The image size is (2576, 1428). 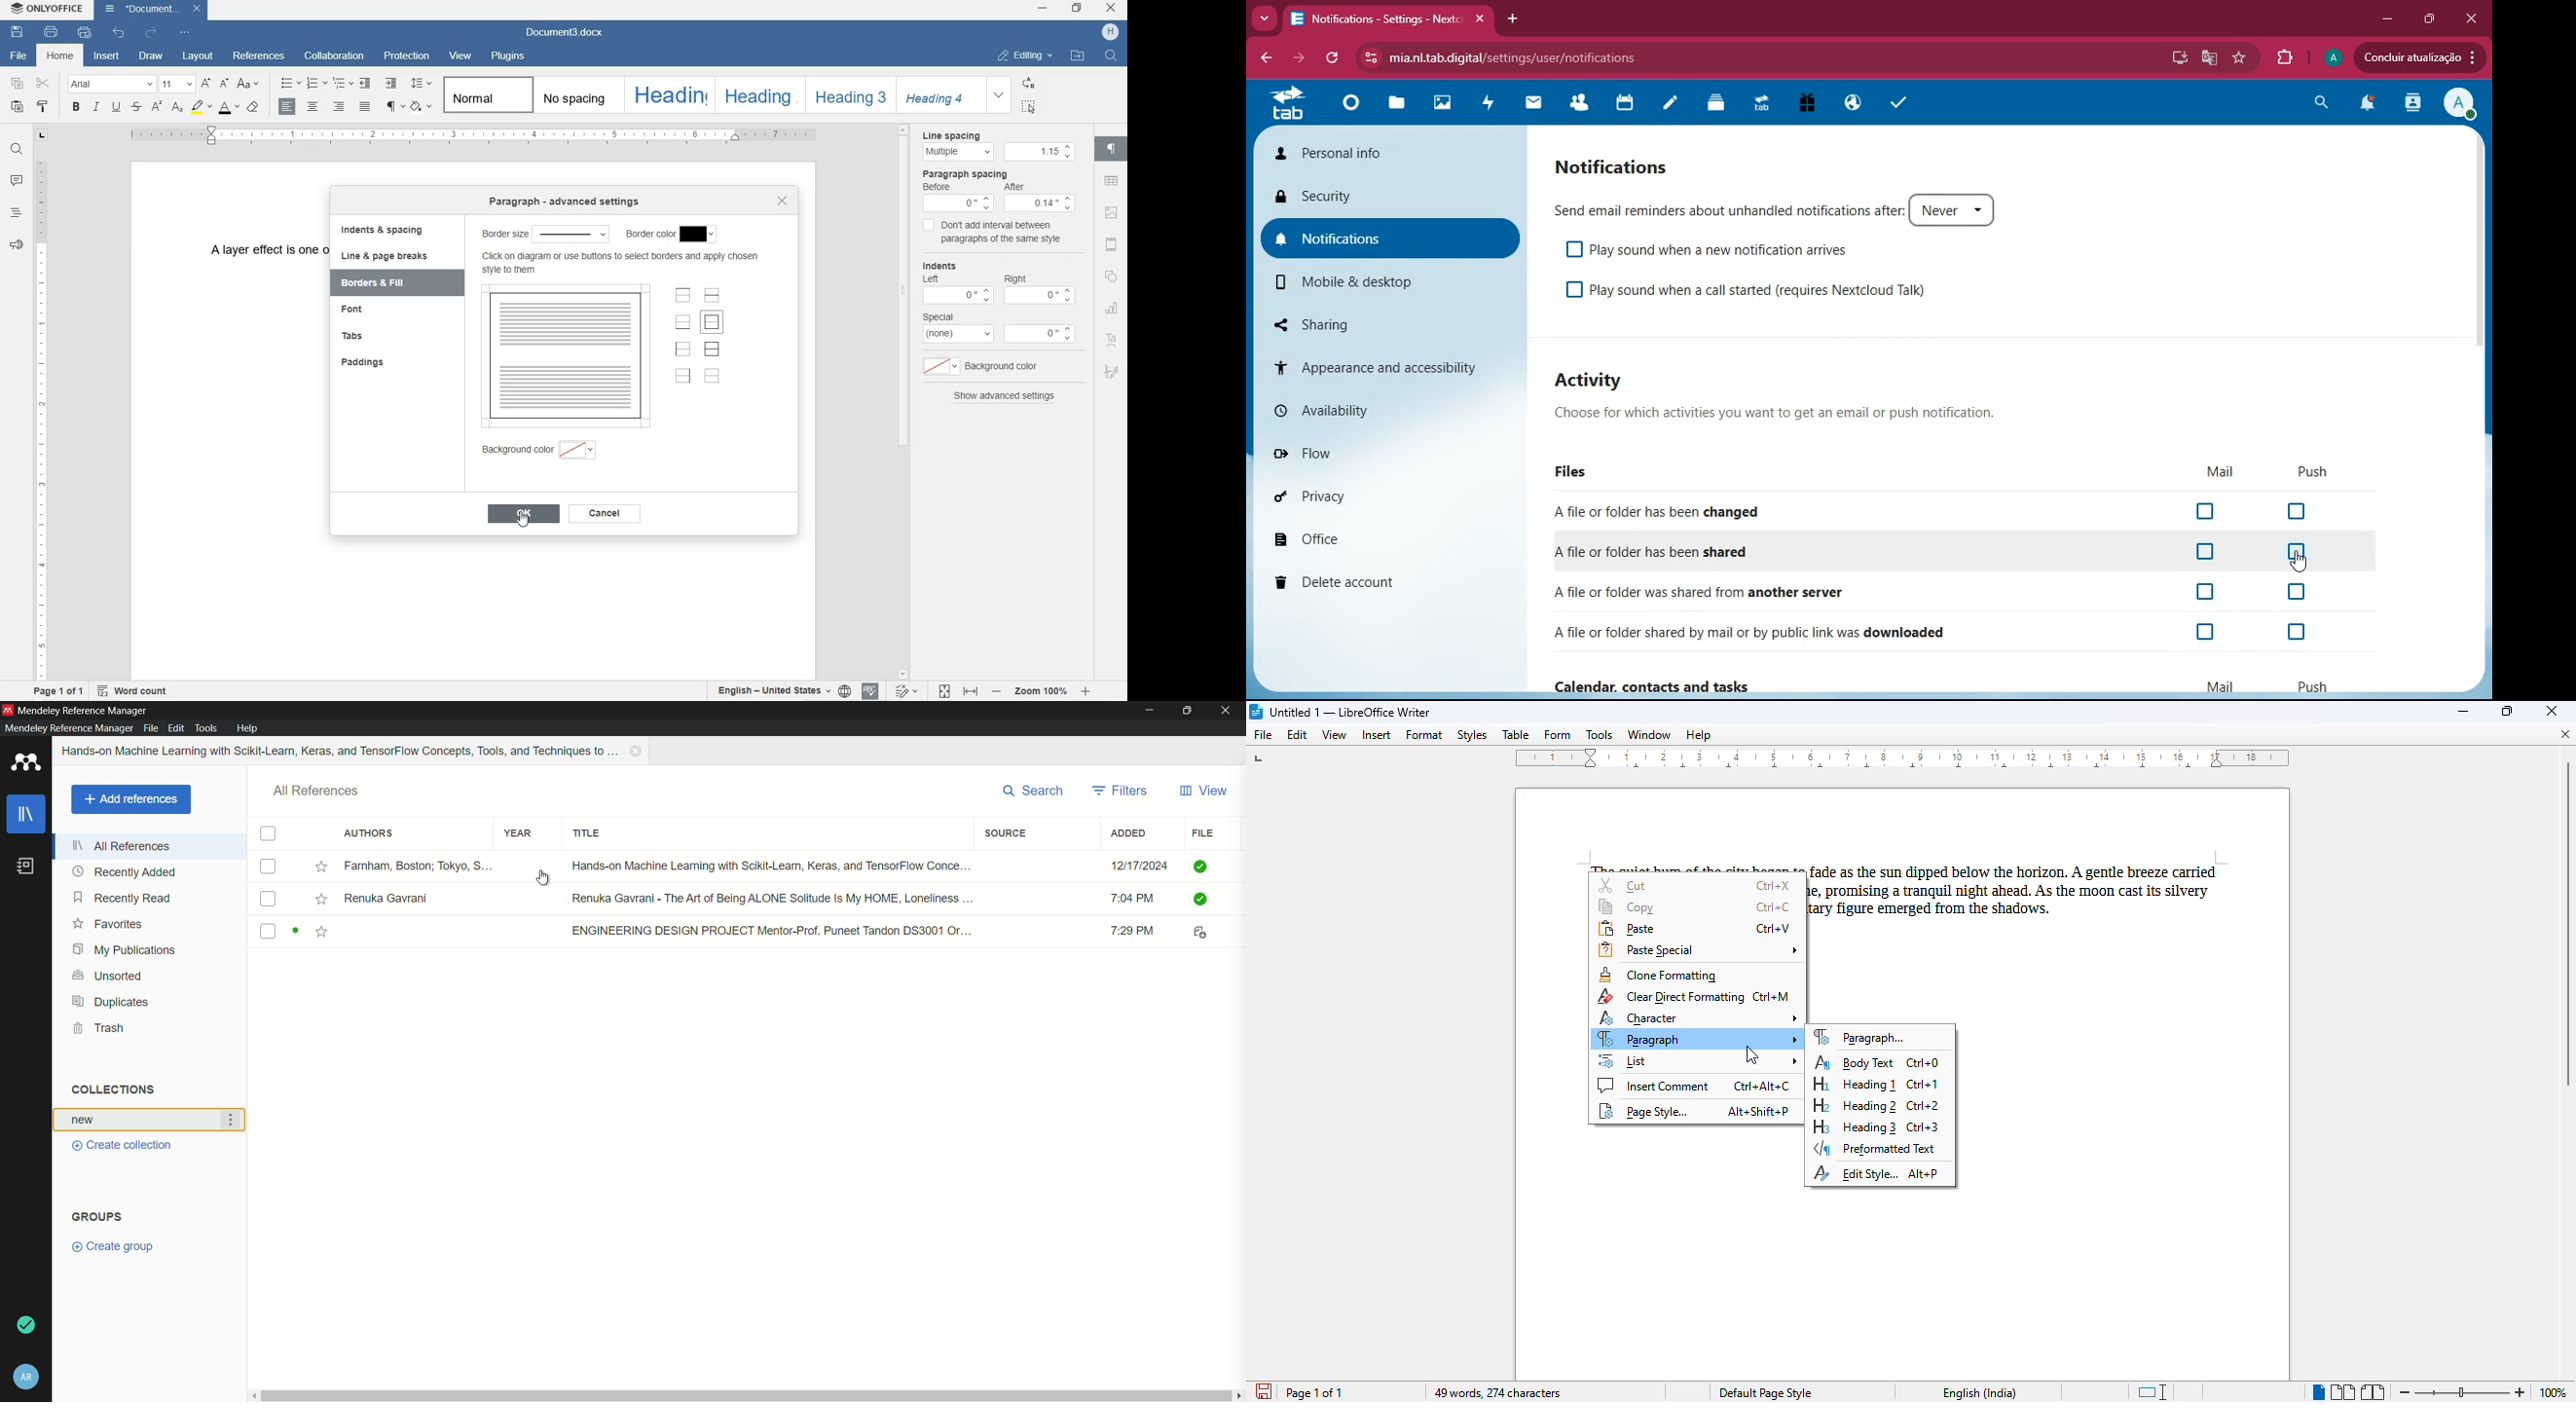 What do you see at coordinates (541, 449) in the screenshot?
I see `background color` at bounding box center [541, 449].